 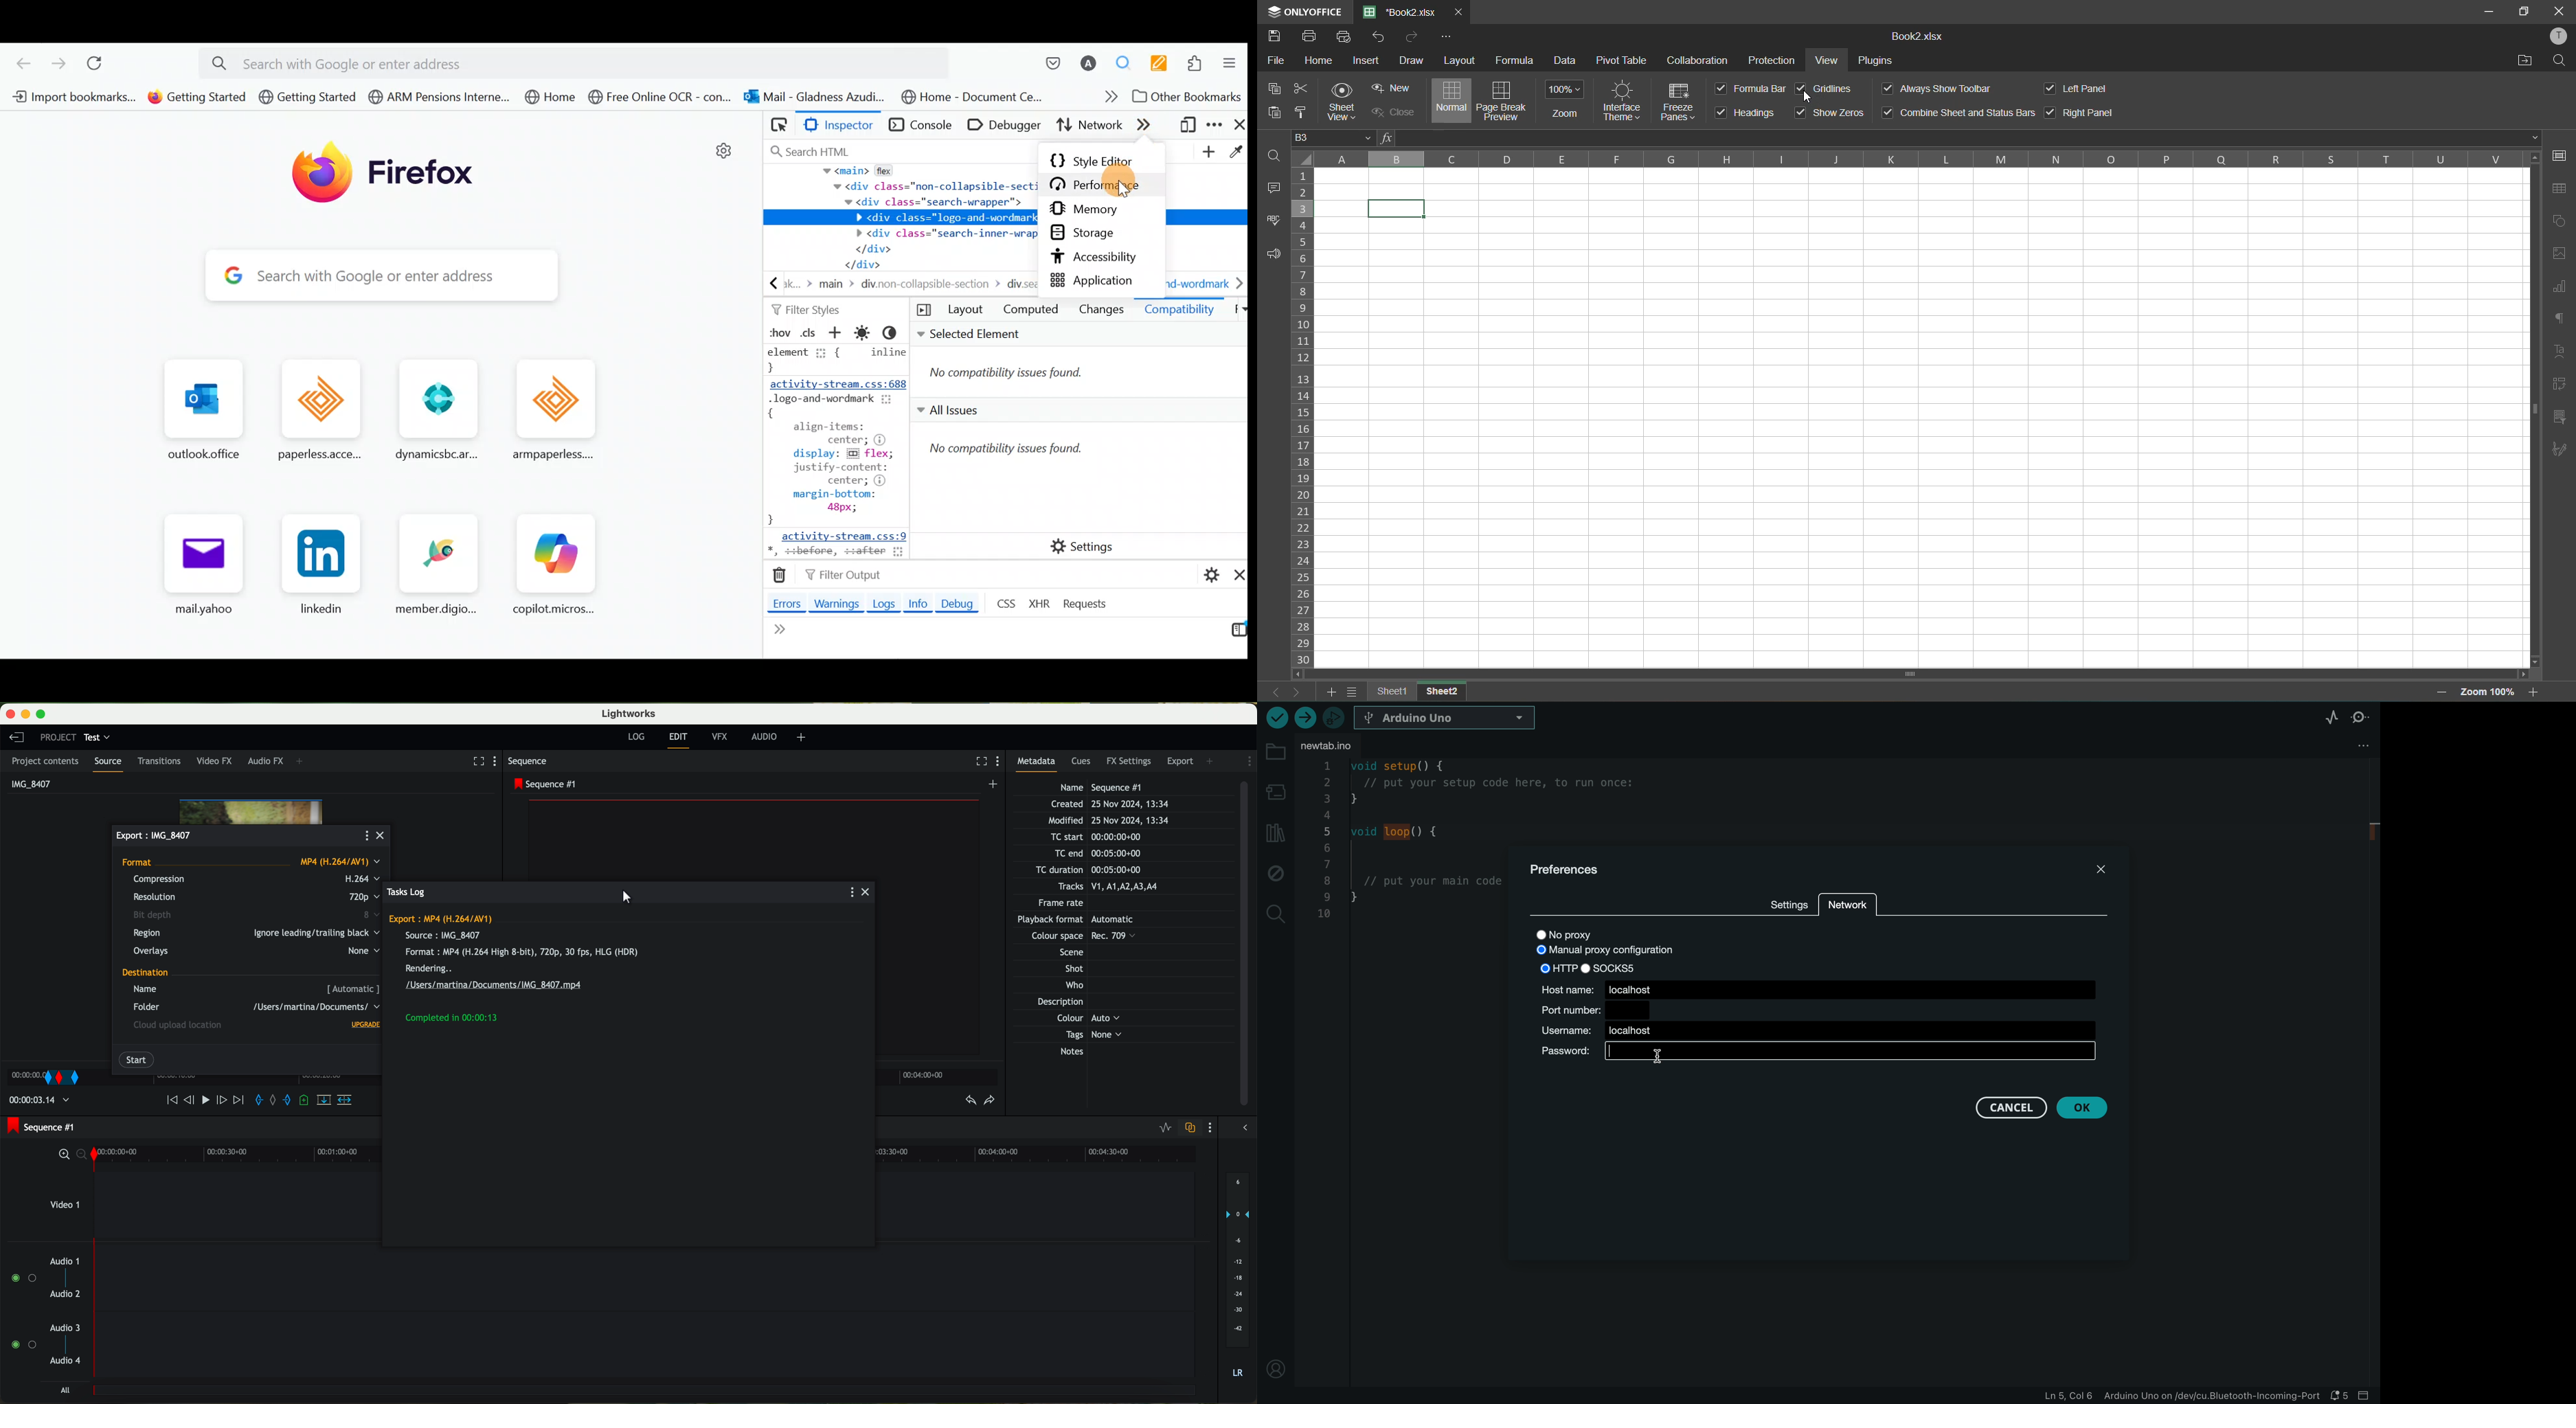 I want to click on move foward, so click(x=238, y=1100).